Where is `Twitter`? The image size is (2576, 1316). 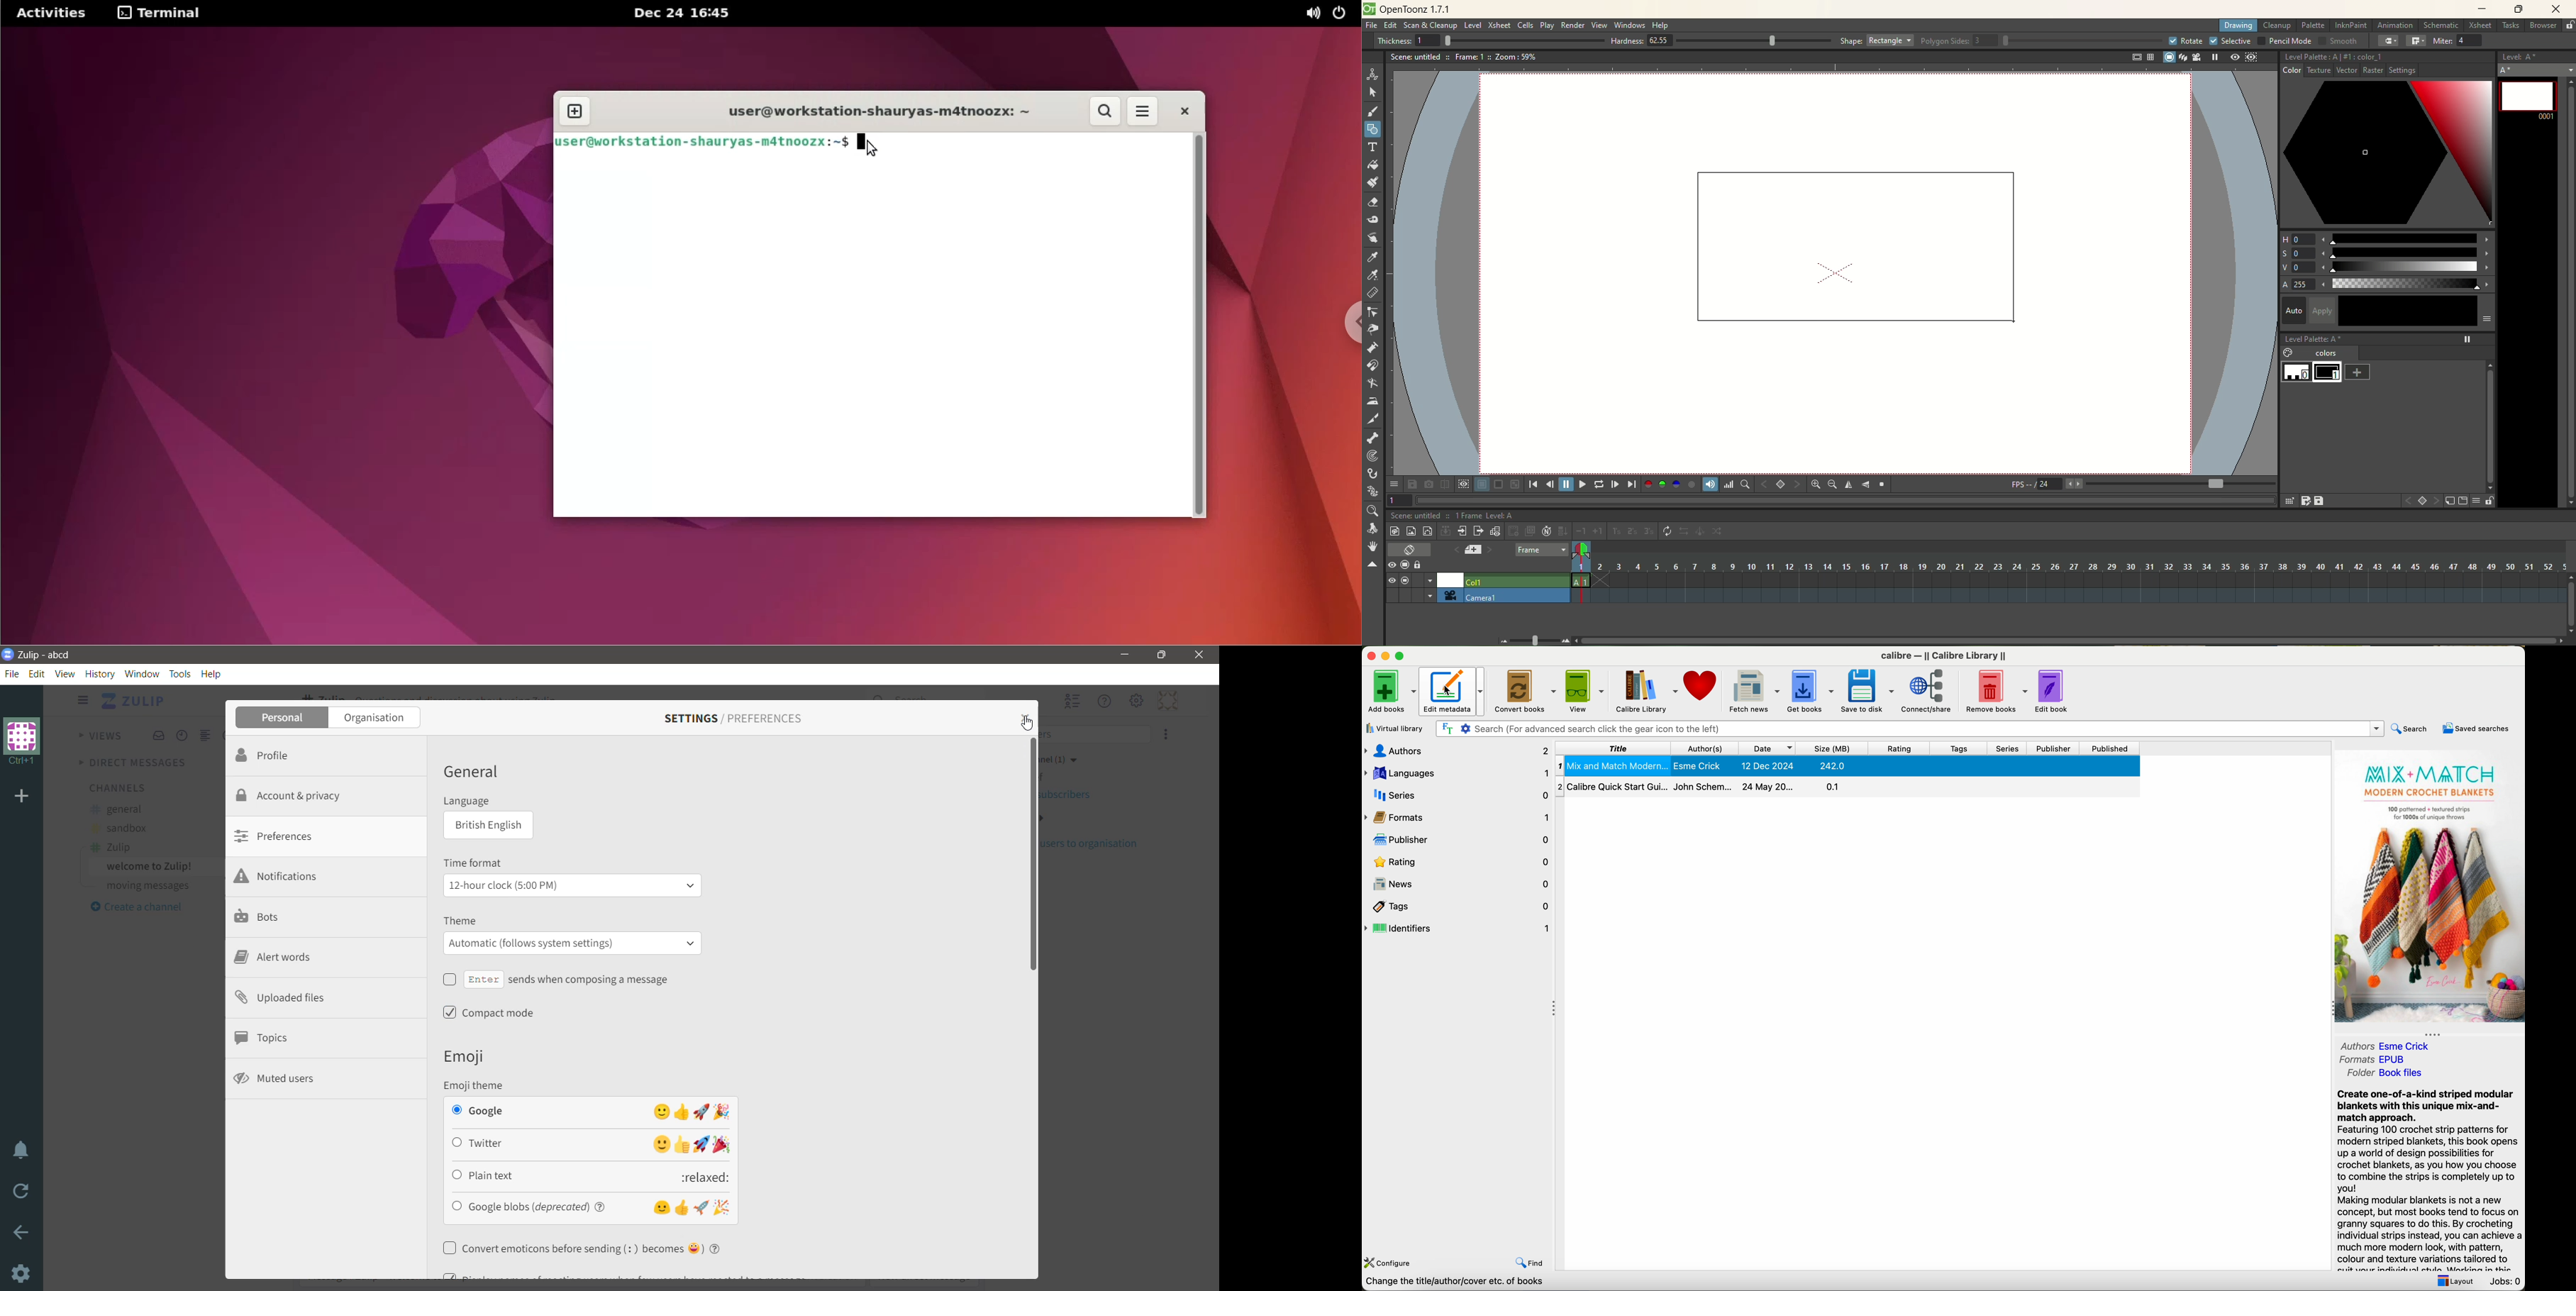
Twitter is located at coordinates (588, 1144).